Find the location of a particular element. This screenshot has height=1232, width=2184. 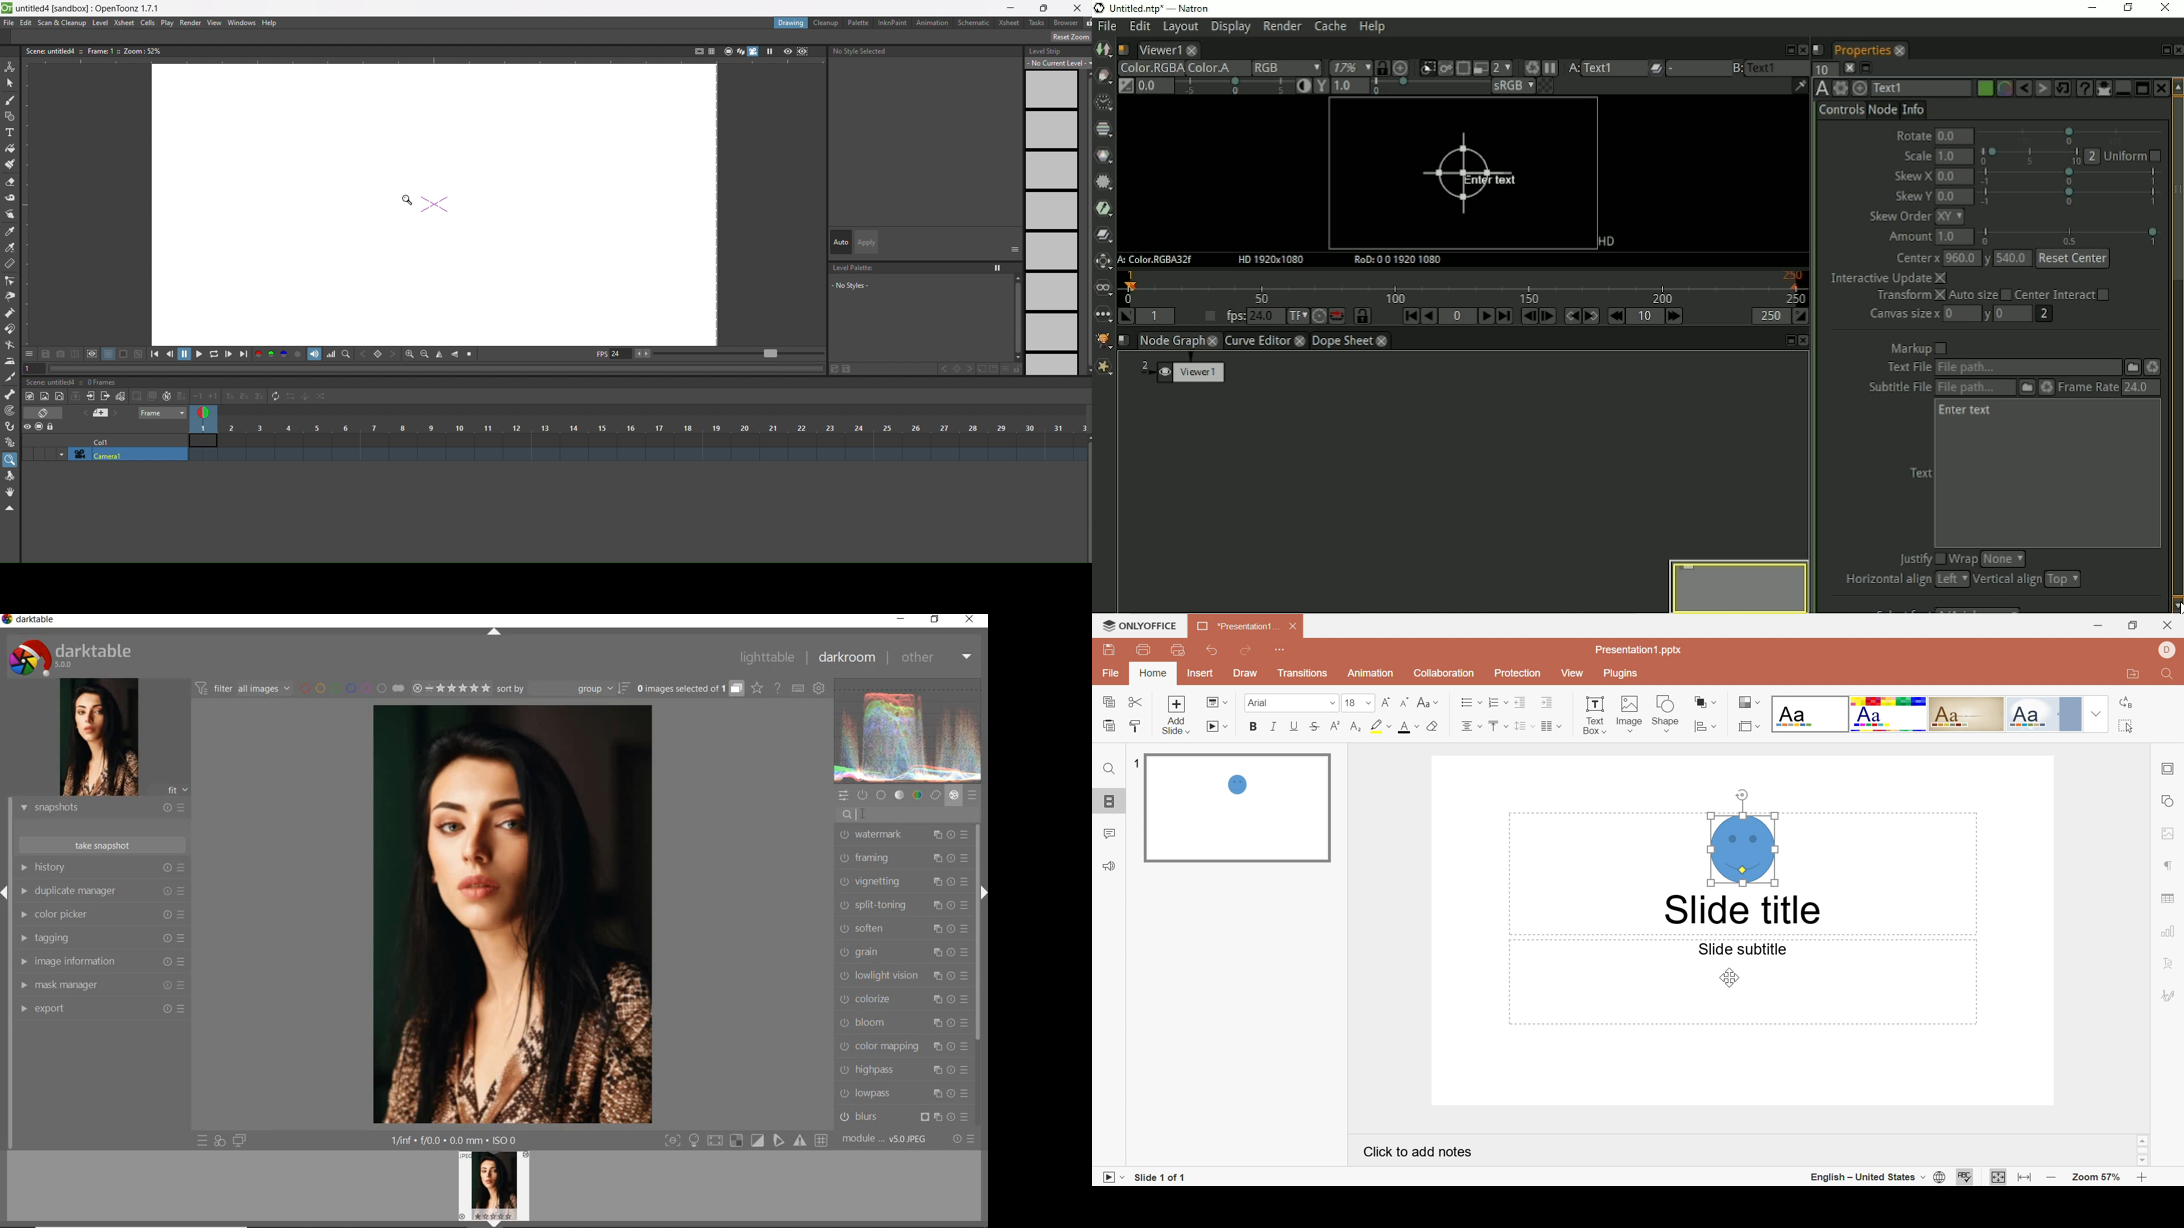

font size 18 is located at coordinates (1350, 704).